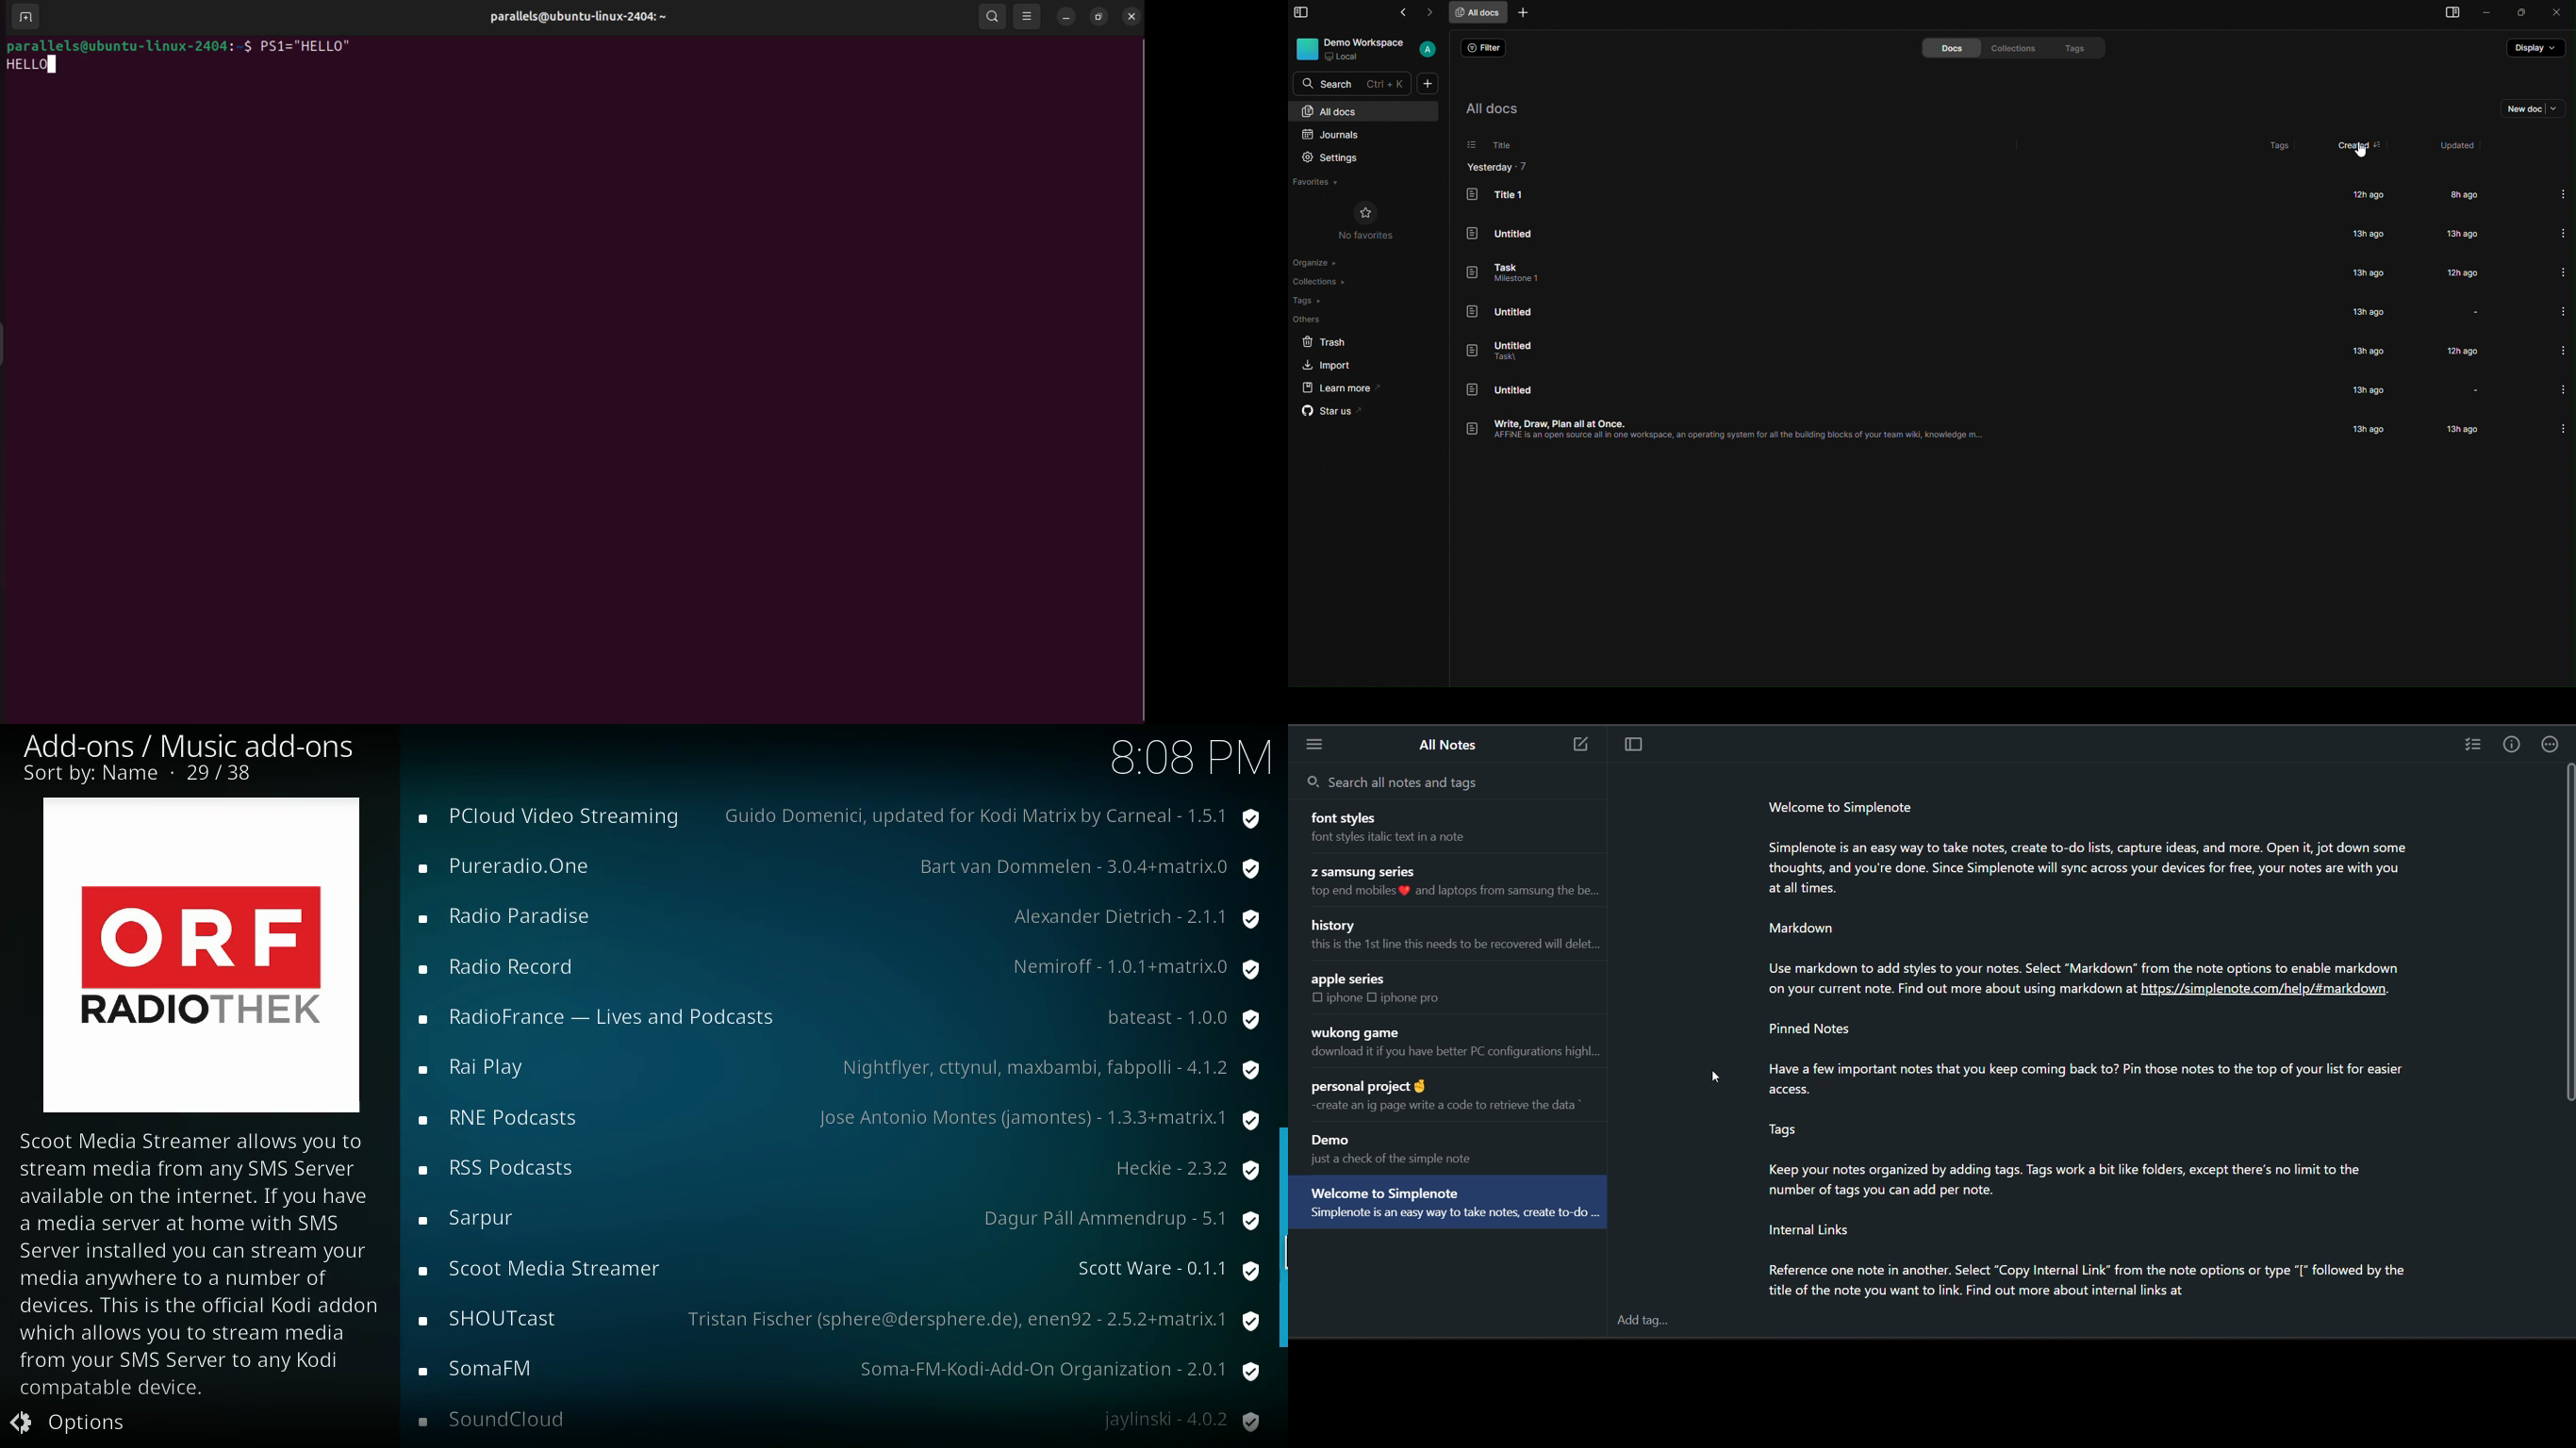 The width and height of the screenshot is (2576, 1456). What do you see at coordinates (1324, 282) in the screenshot?
I see `collections` at bounding box center [1324, 282].